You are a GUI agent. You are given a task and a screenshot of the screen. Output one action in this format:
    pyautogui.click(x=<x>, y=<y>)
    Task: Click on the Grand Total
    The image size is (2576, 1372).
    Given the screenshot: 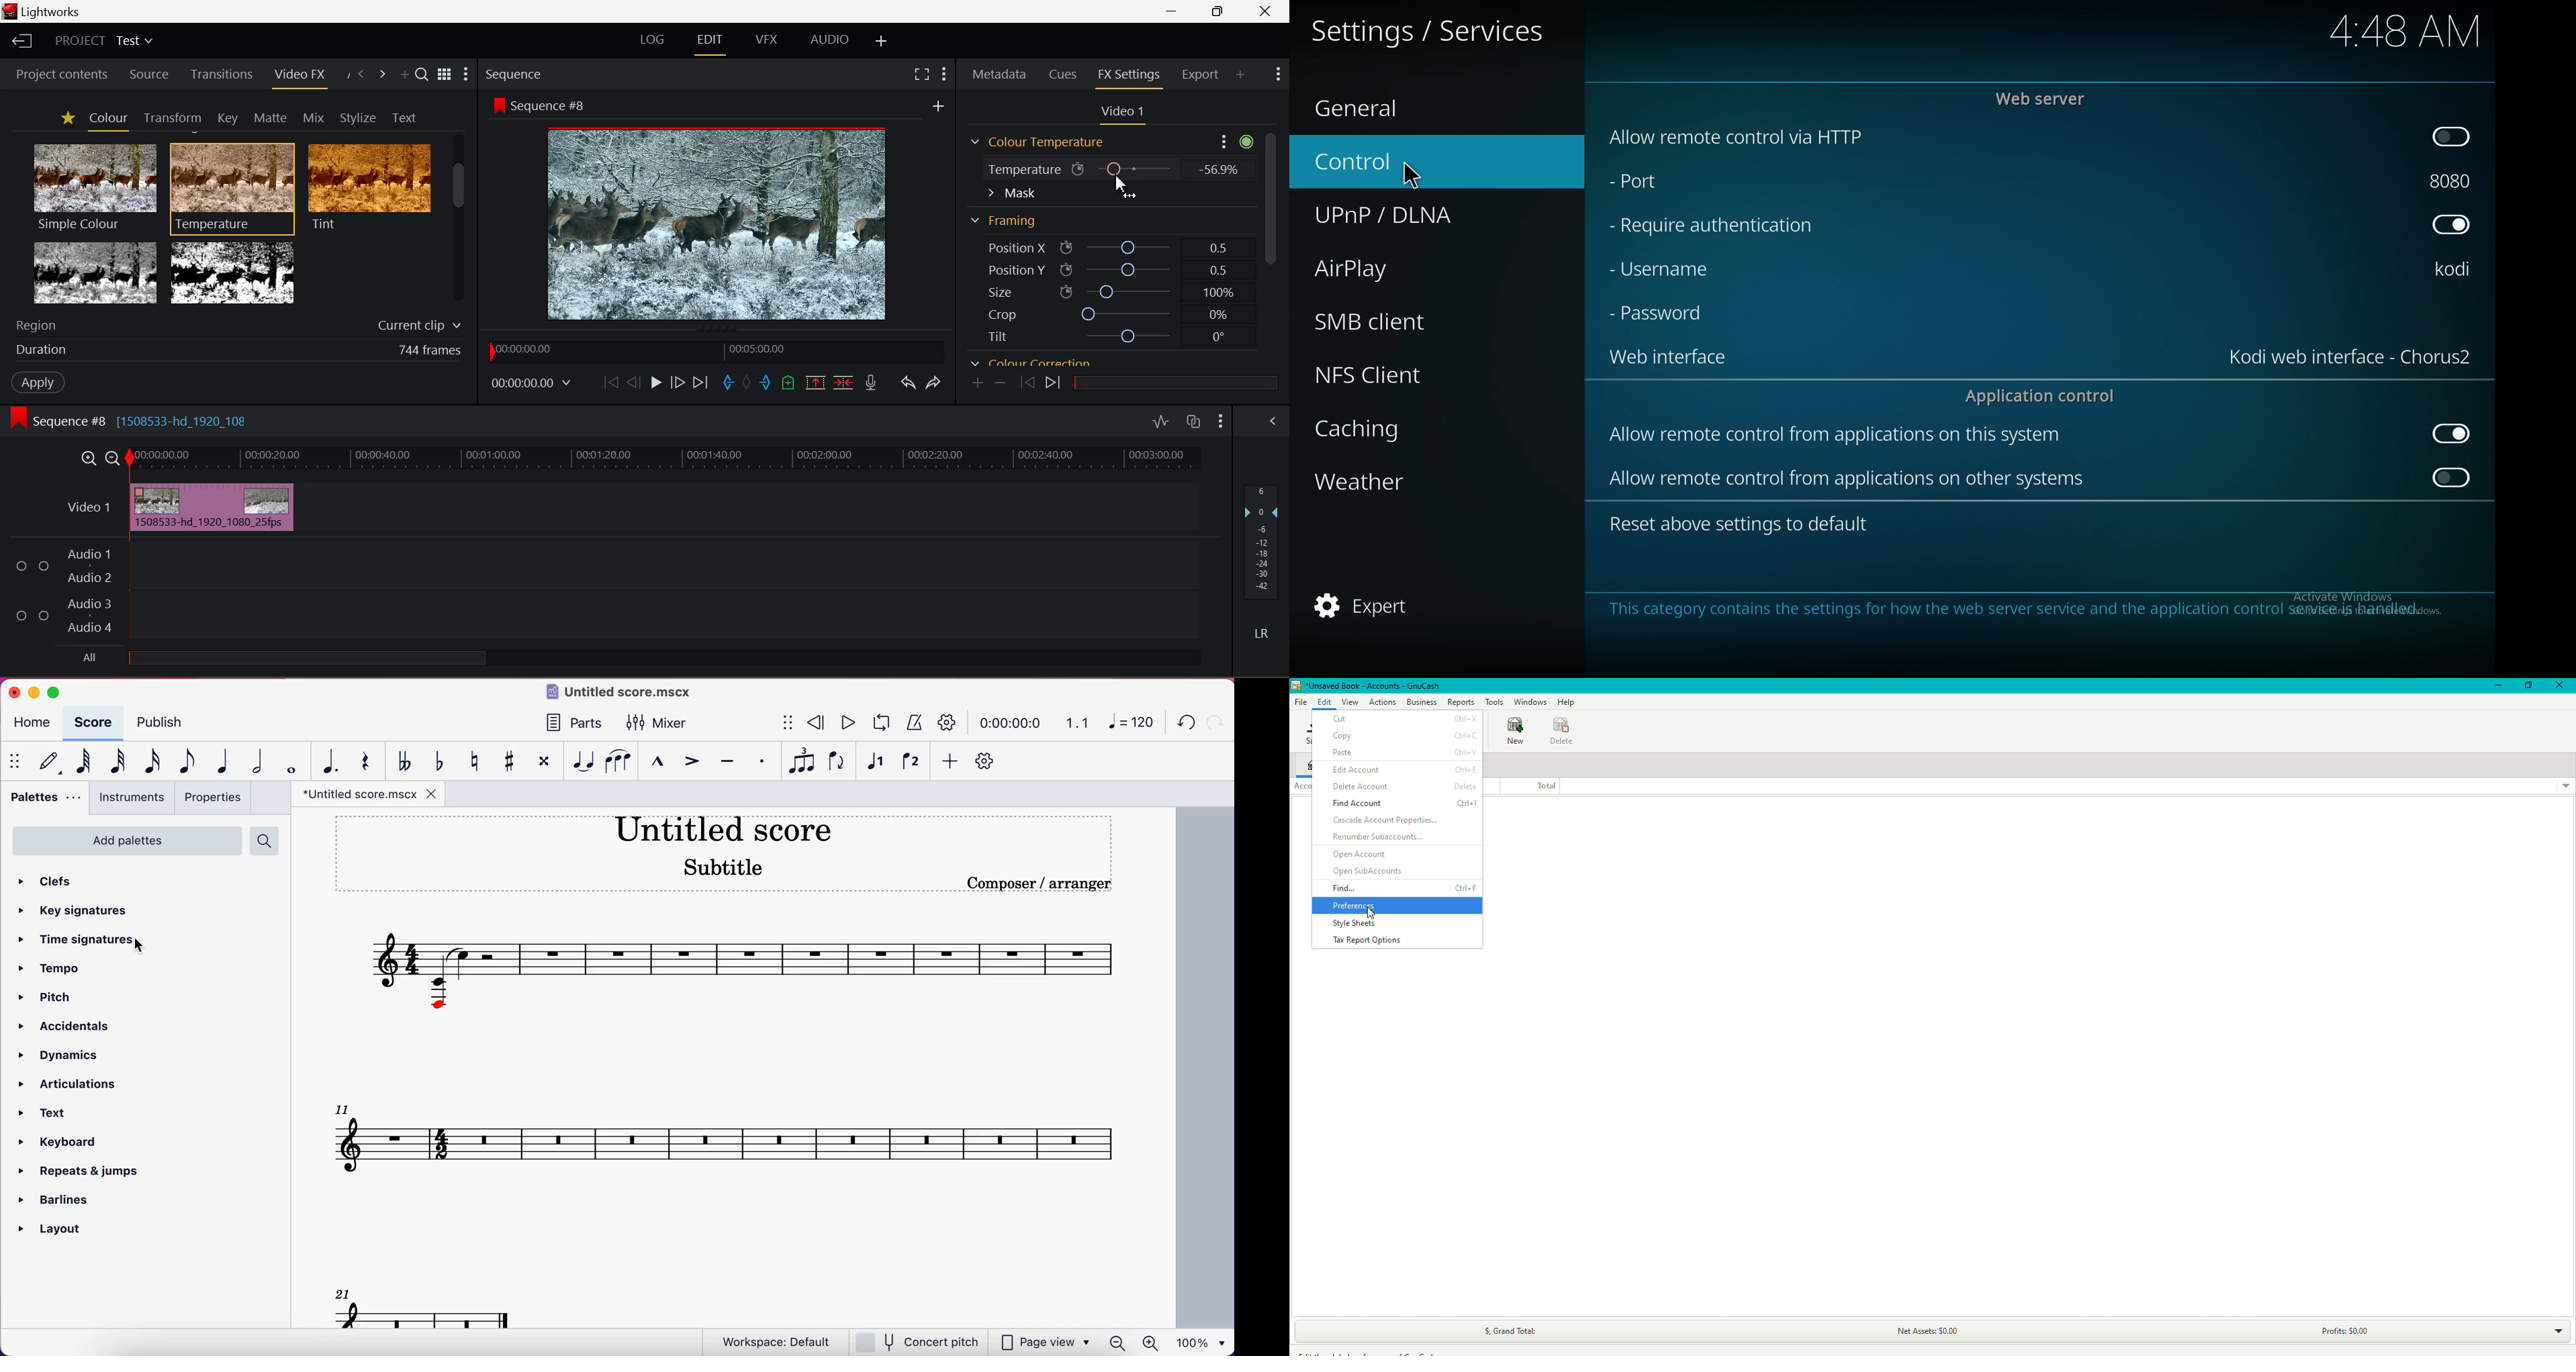 What is the action you would take?
    pyautogui.click(x=1504, y=1331)
    